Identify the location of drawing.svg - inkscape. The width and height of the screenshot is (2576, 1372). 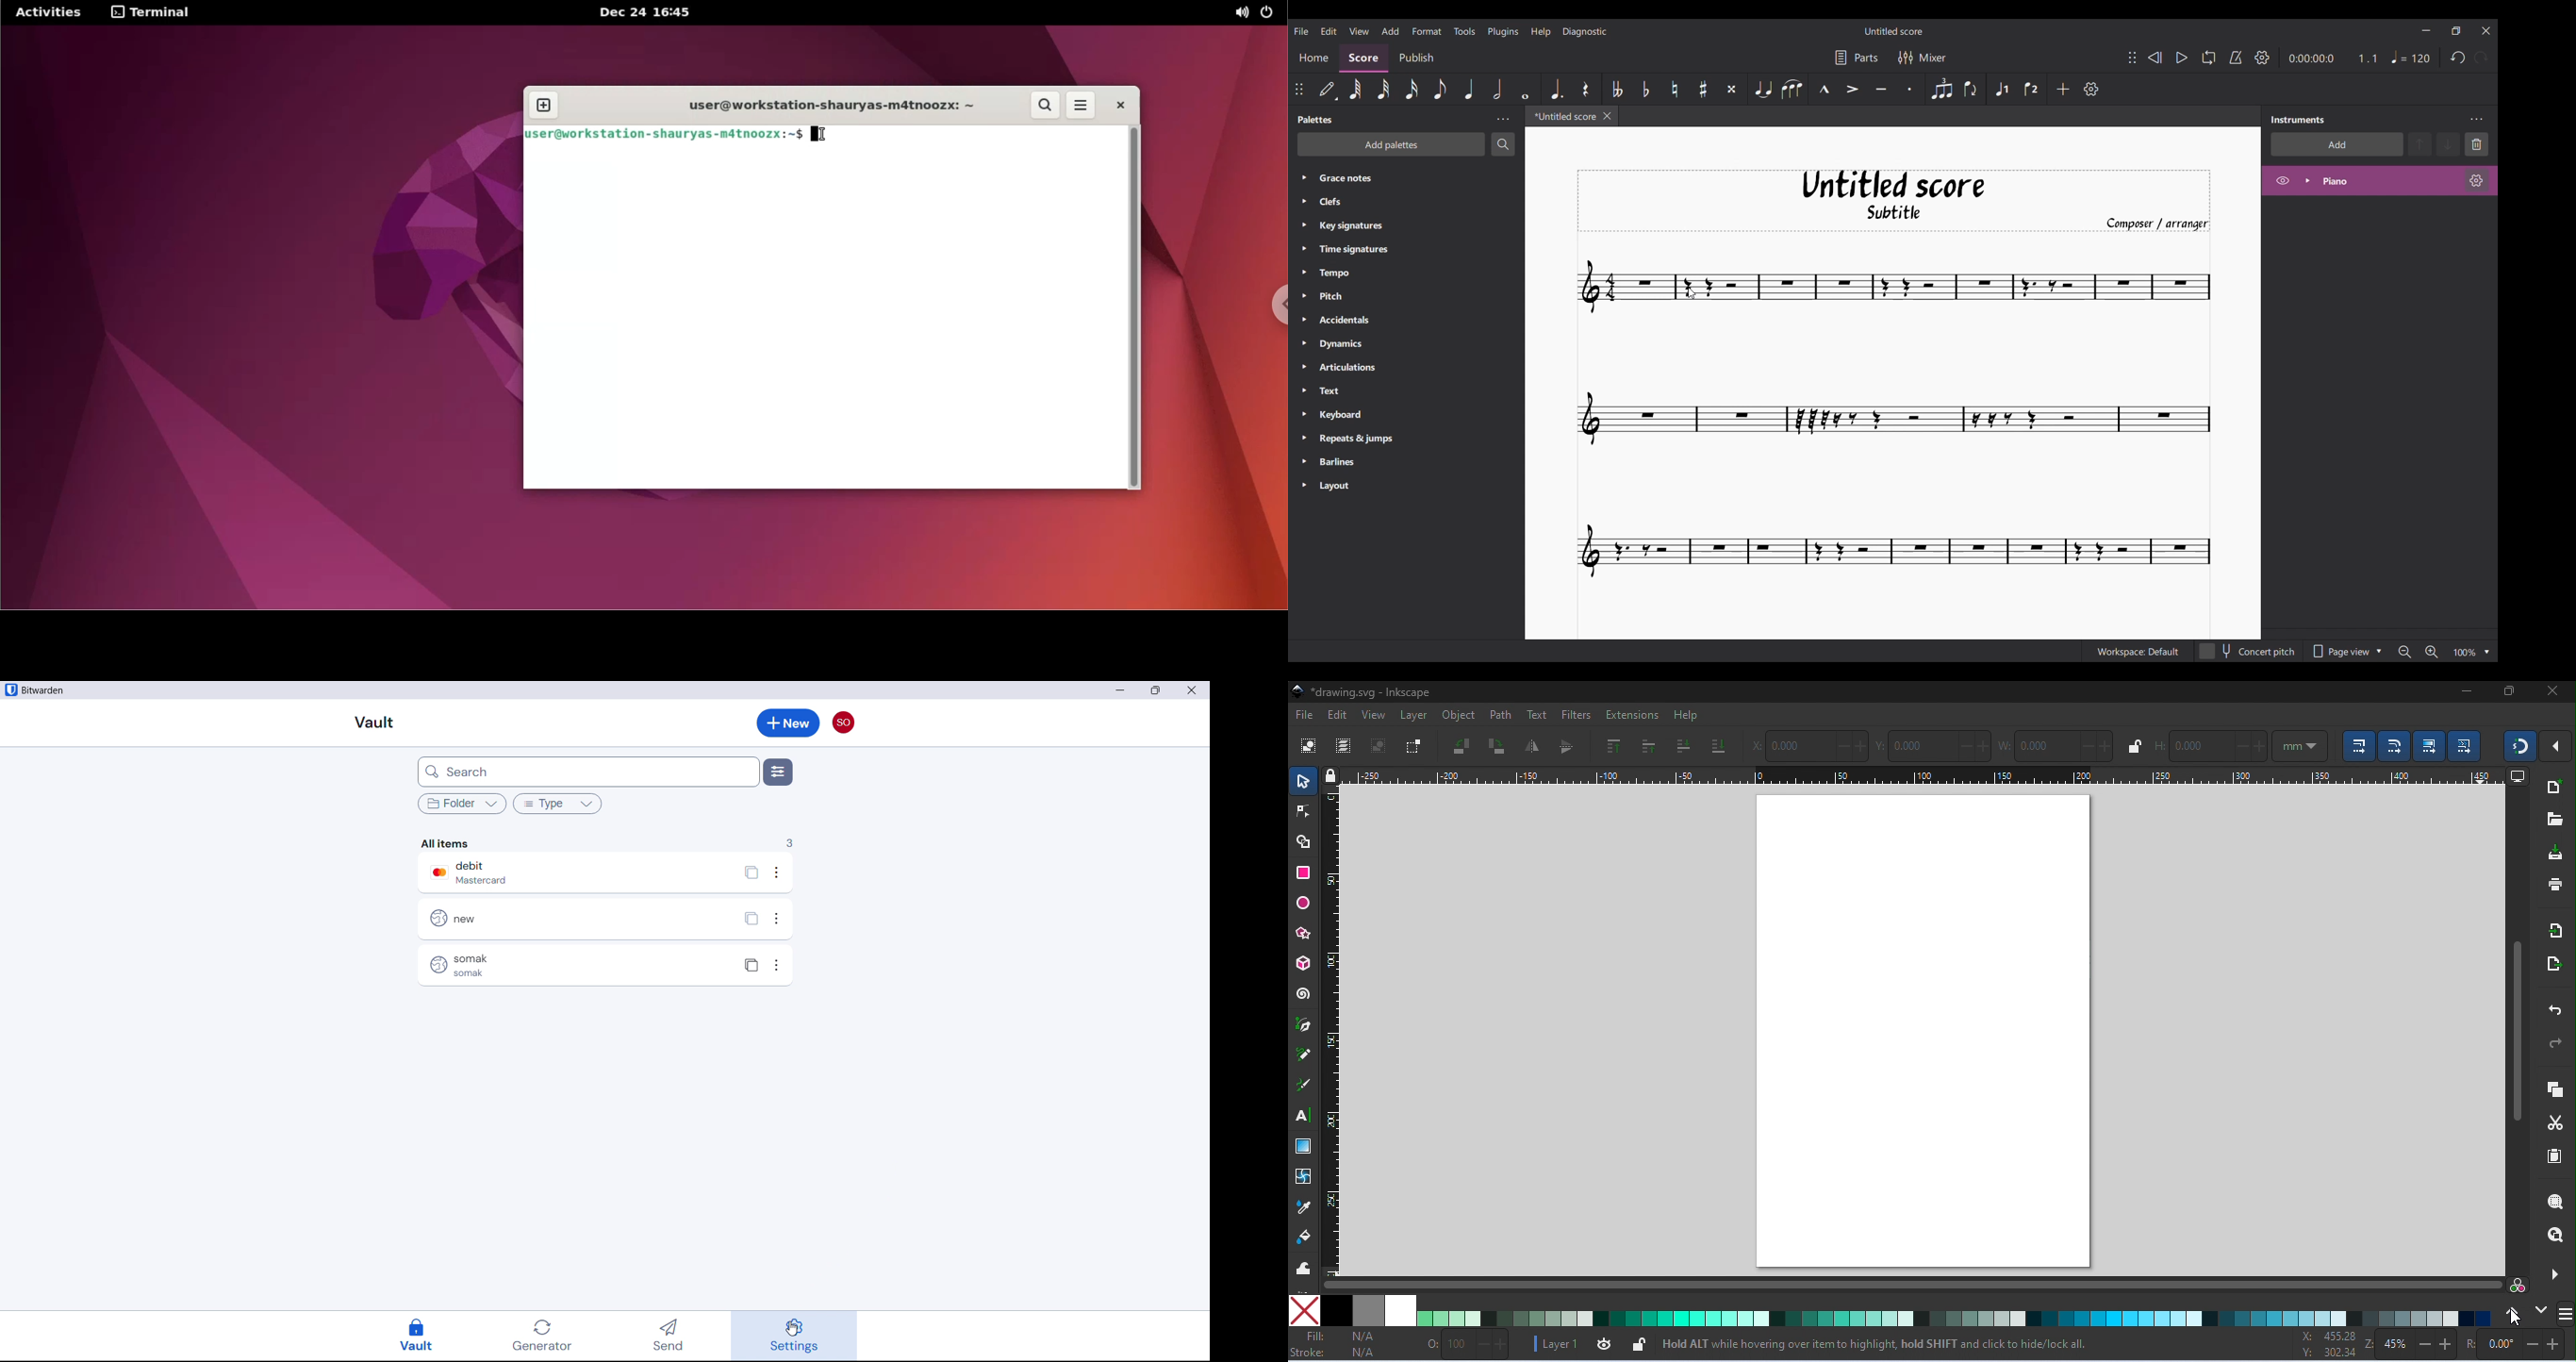
(1362, 692).